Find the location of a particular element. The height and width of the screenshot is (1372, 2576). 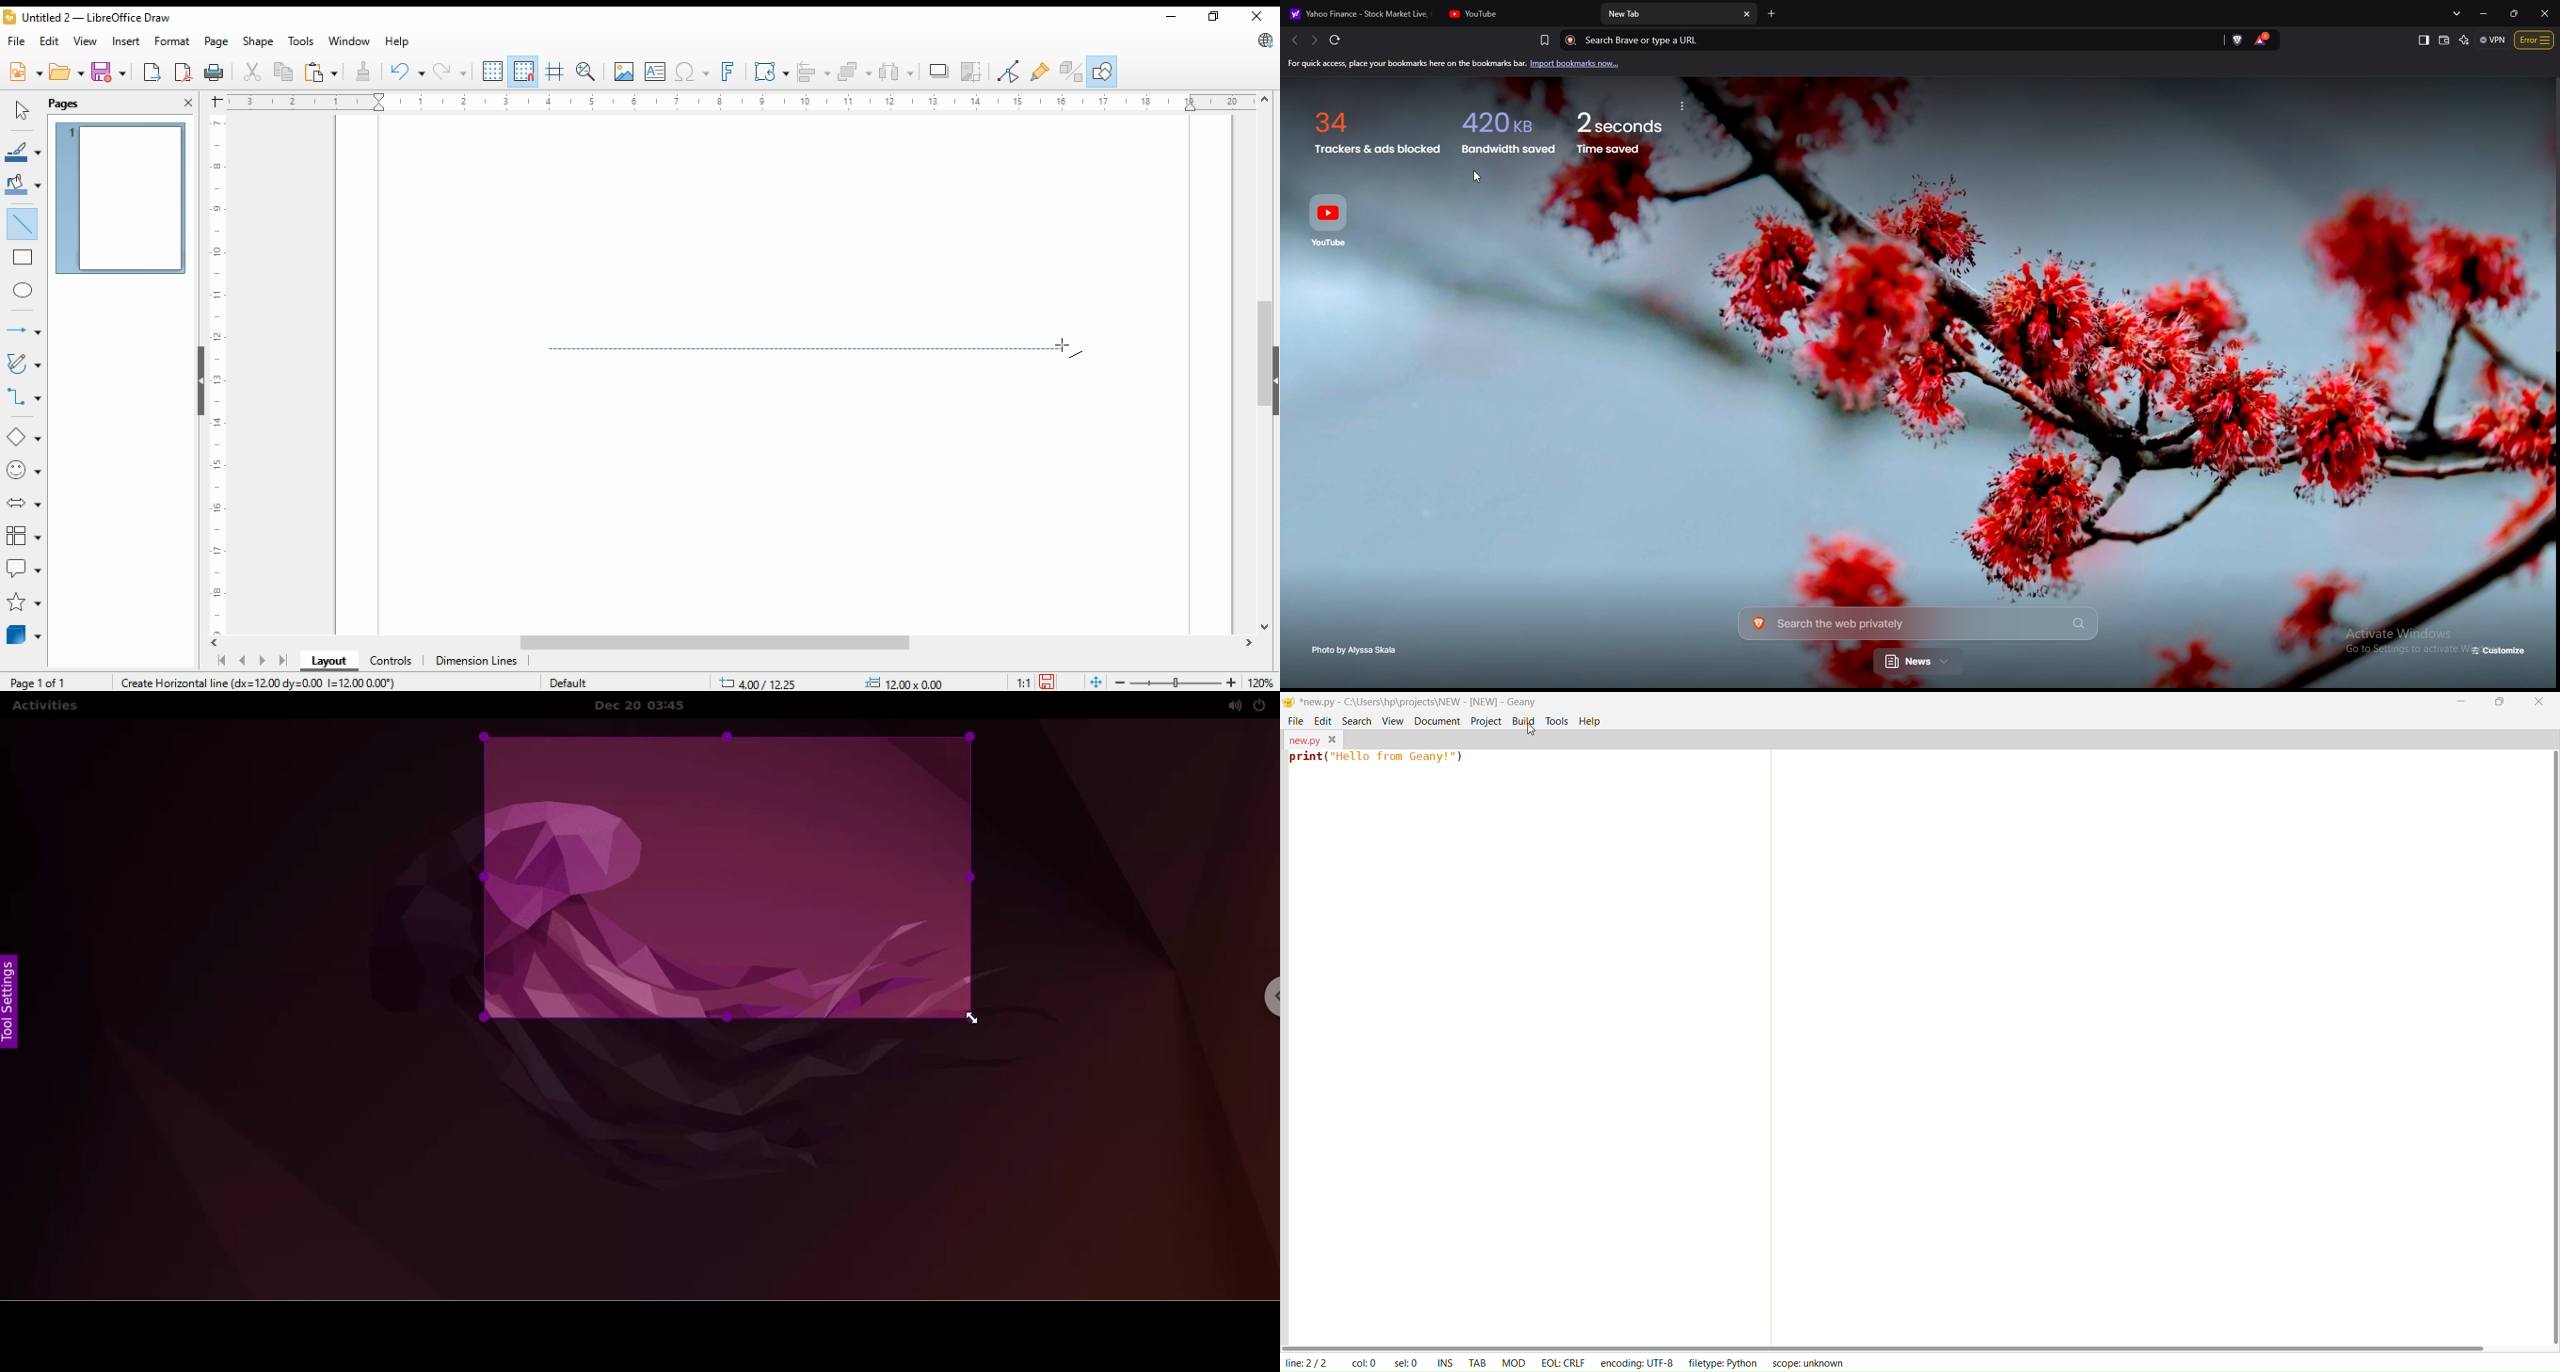

edit is located at coordinates (48, 39).